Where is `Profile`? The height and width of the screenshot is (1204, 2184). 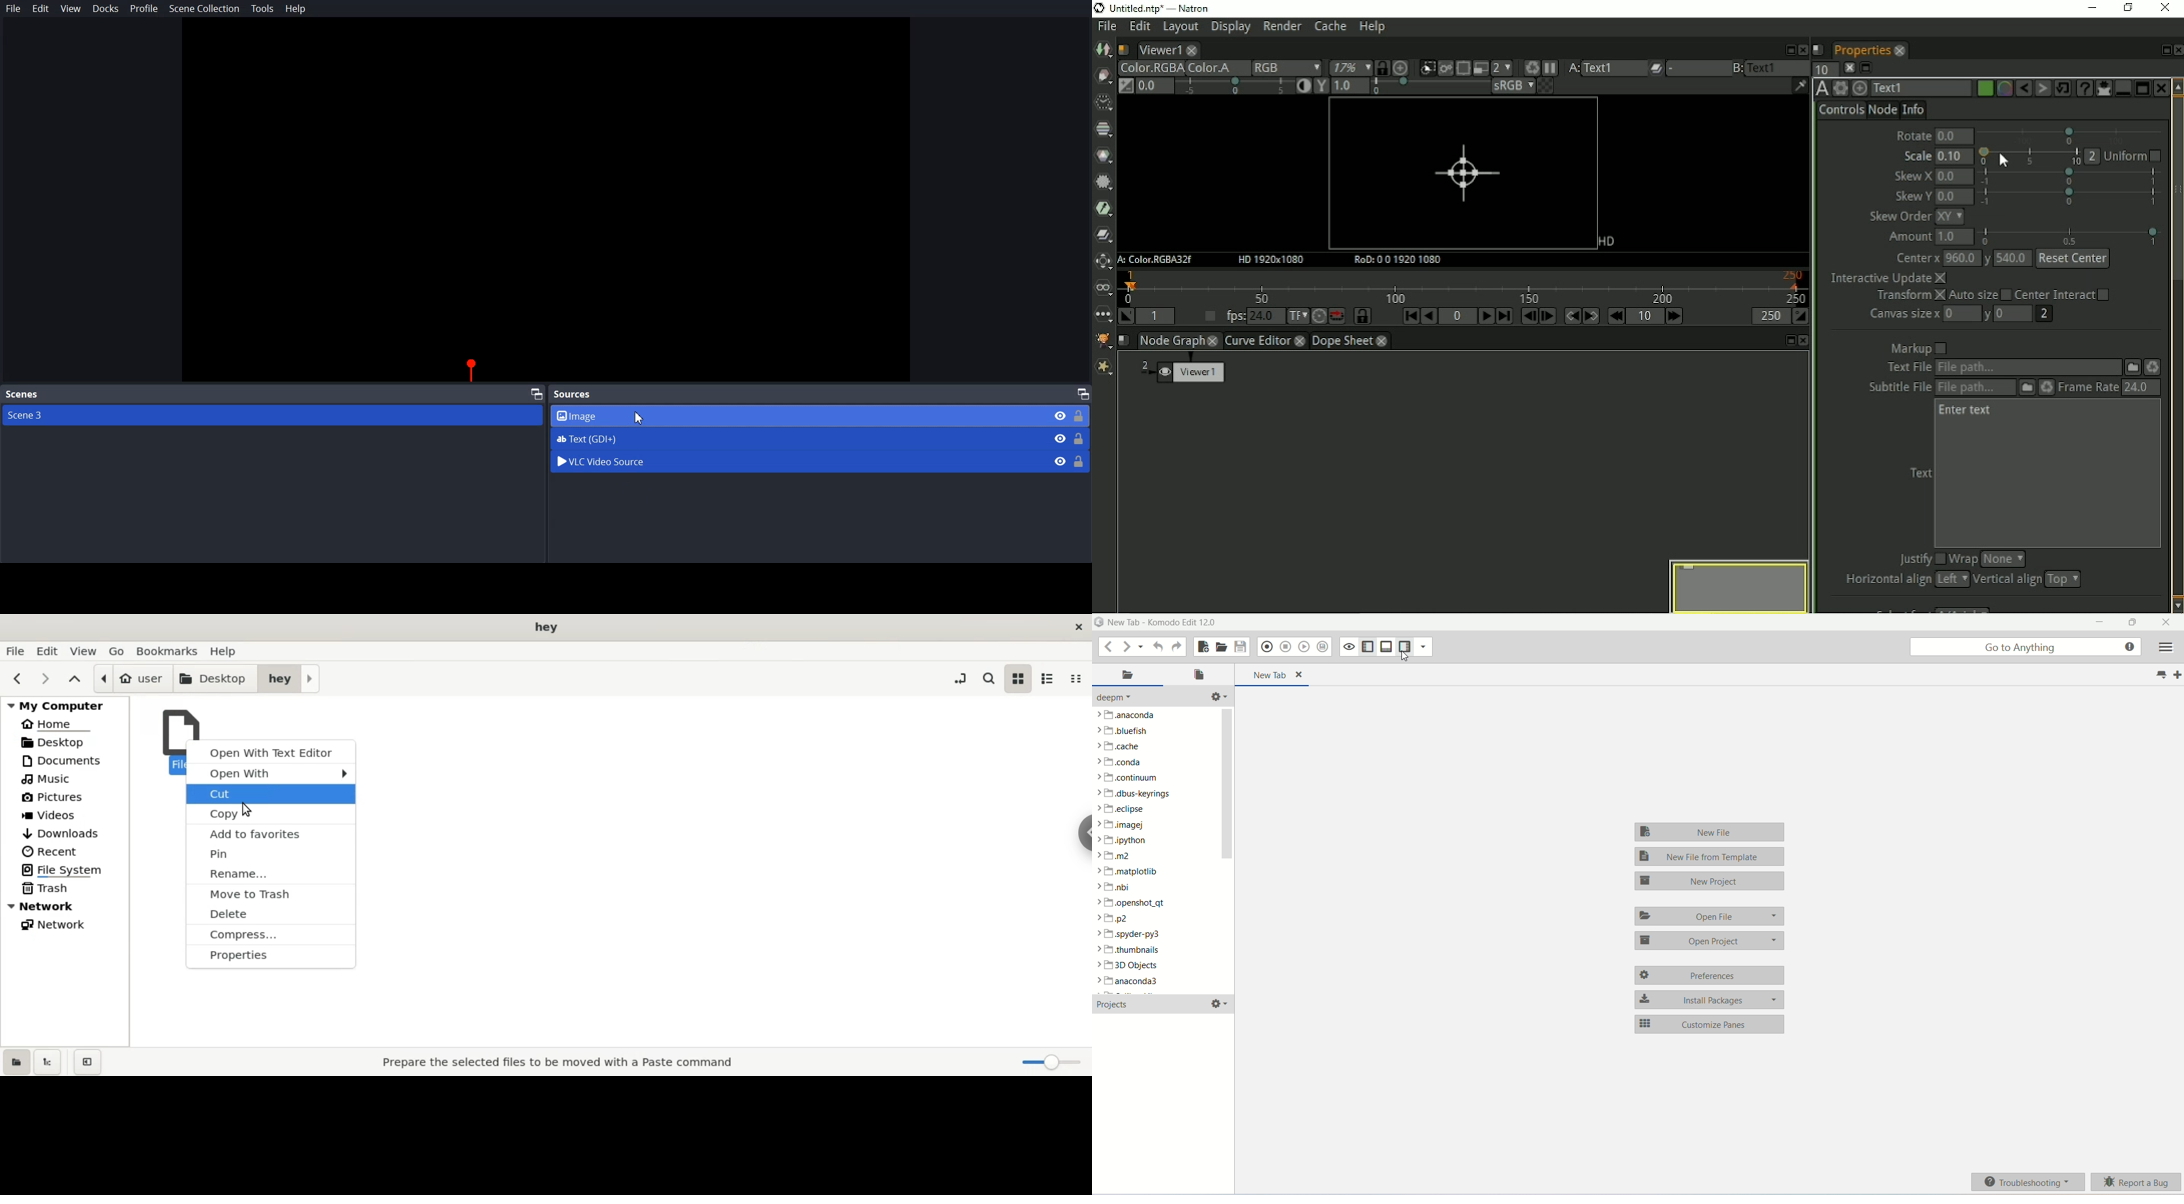
Profile is located at coordinates (144, 8).